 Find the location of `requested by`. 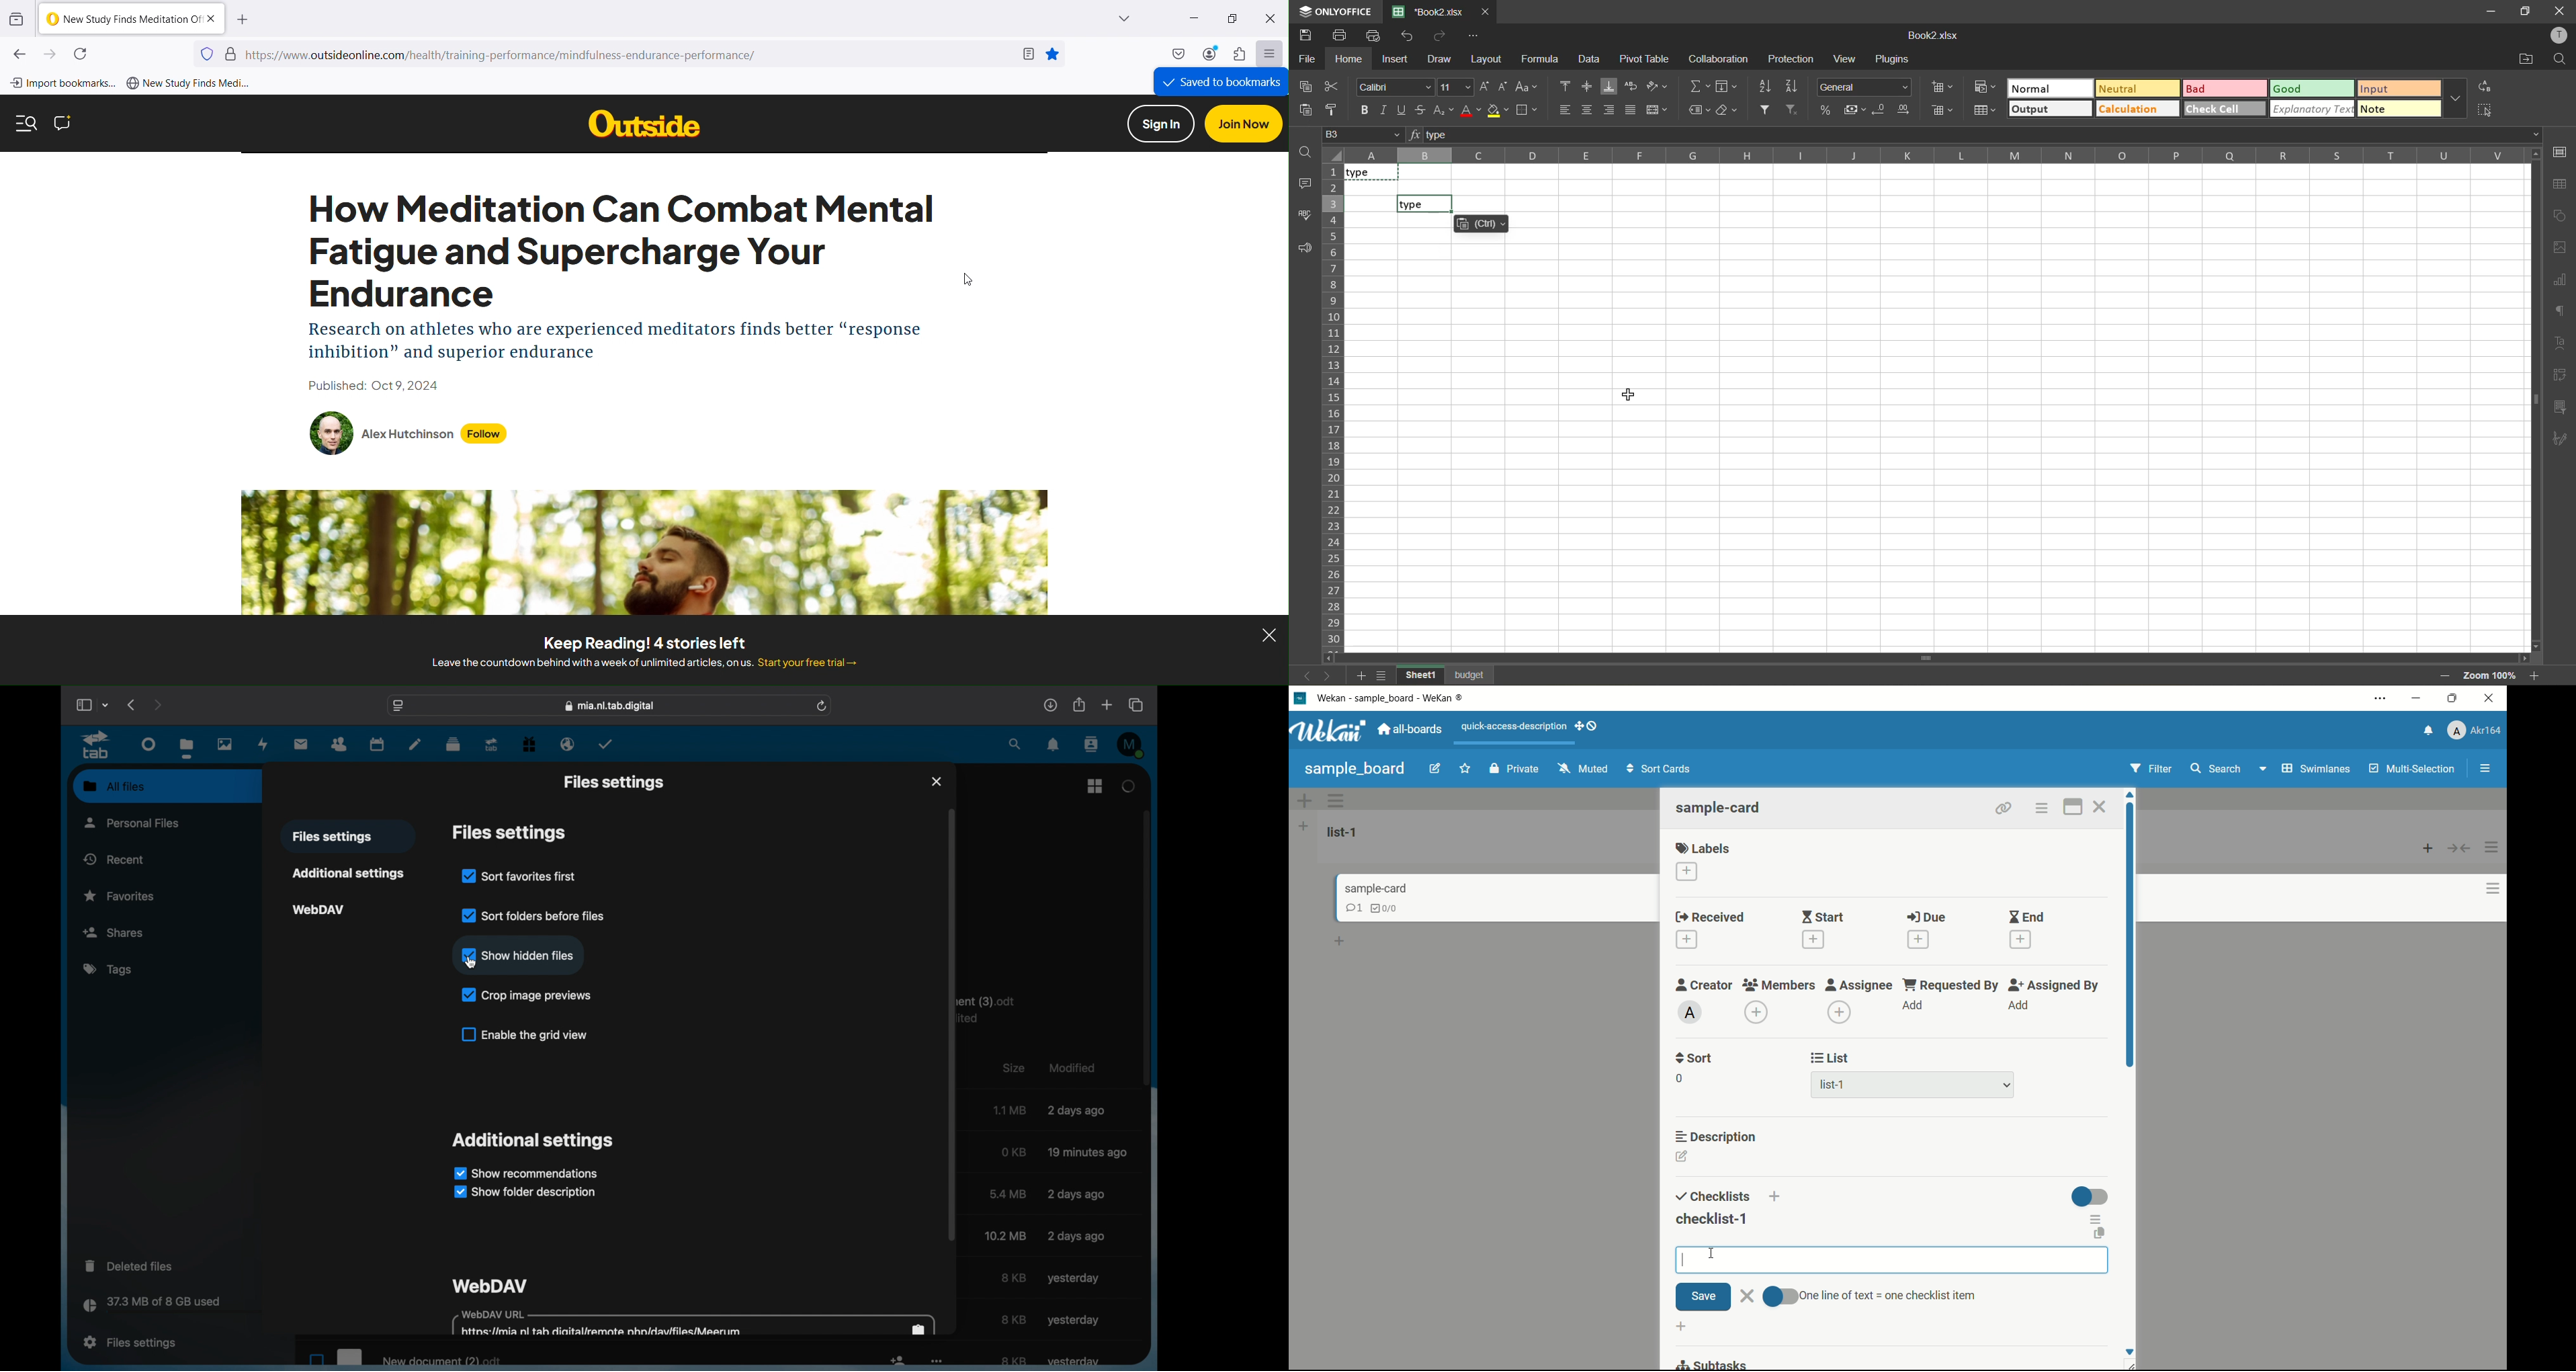

requested by is located at coordinates (1952, 985).